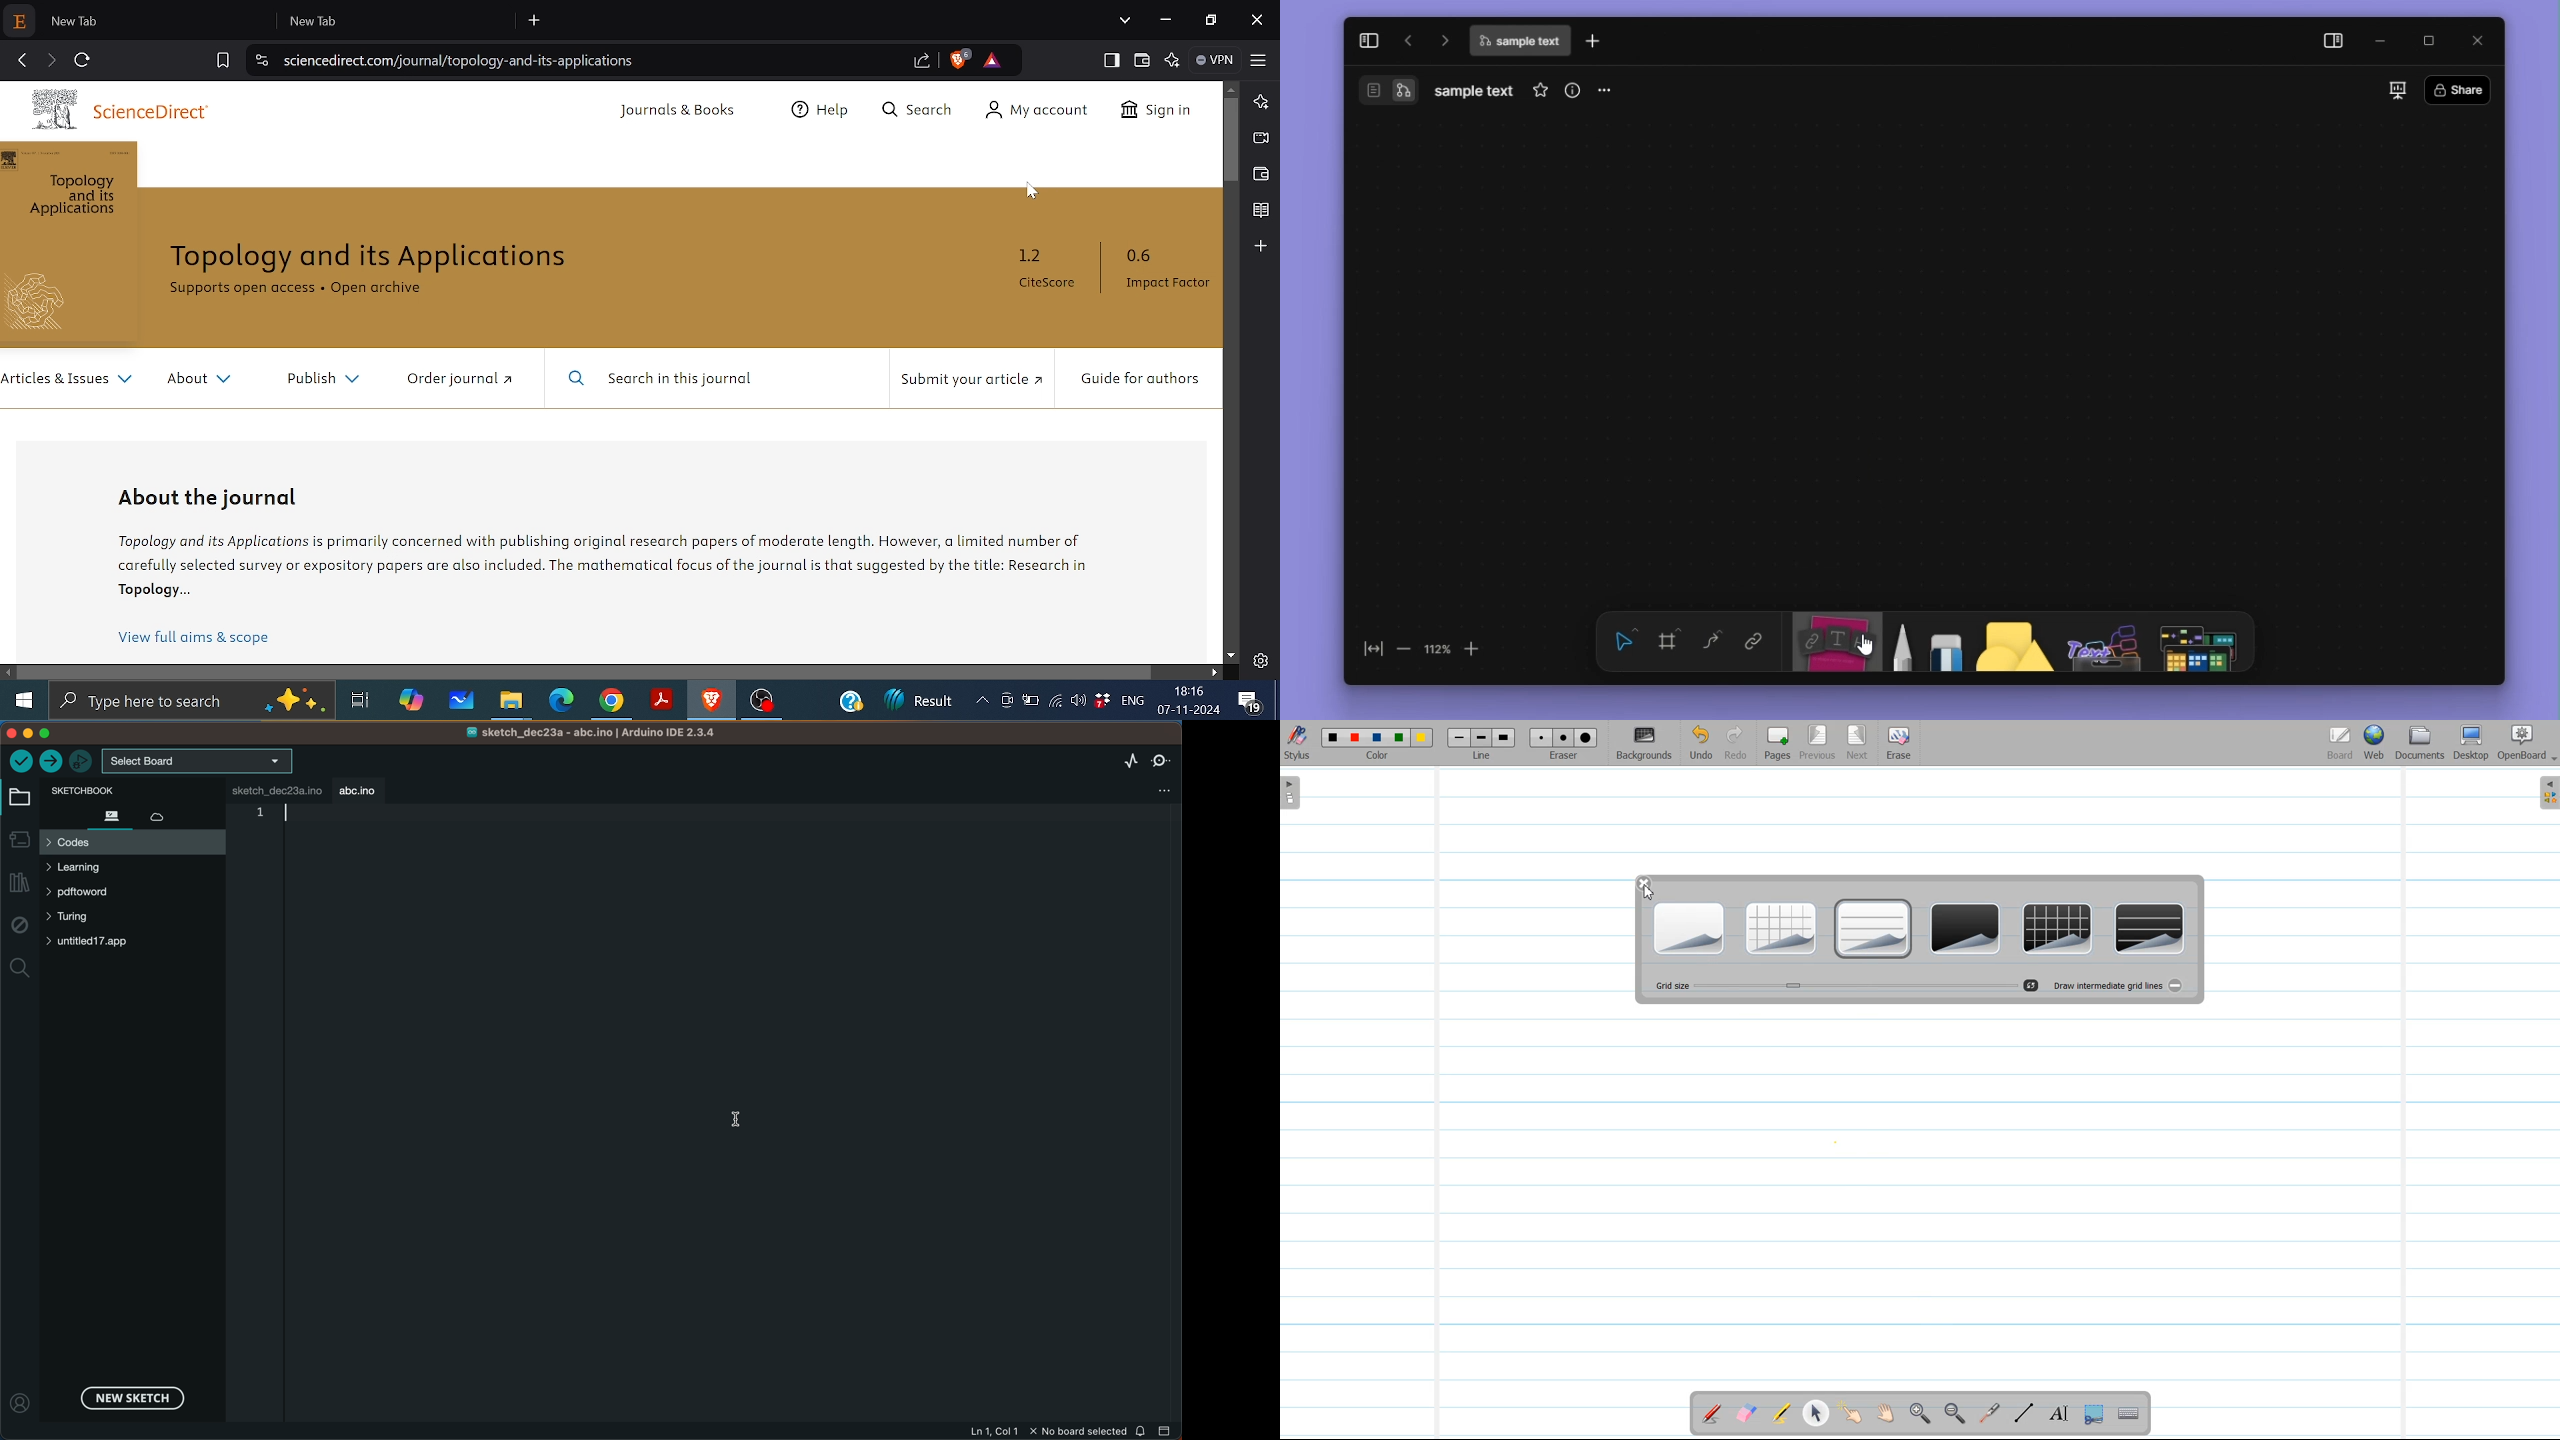 Image resolution: width=2576 pixels, height=1456 pixels. Describe the element at coordinates (1109, 60) in the screenshot. I see `Show sidebar` at that location.